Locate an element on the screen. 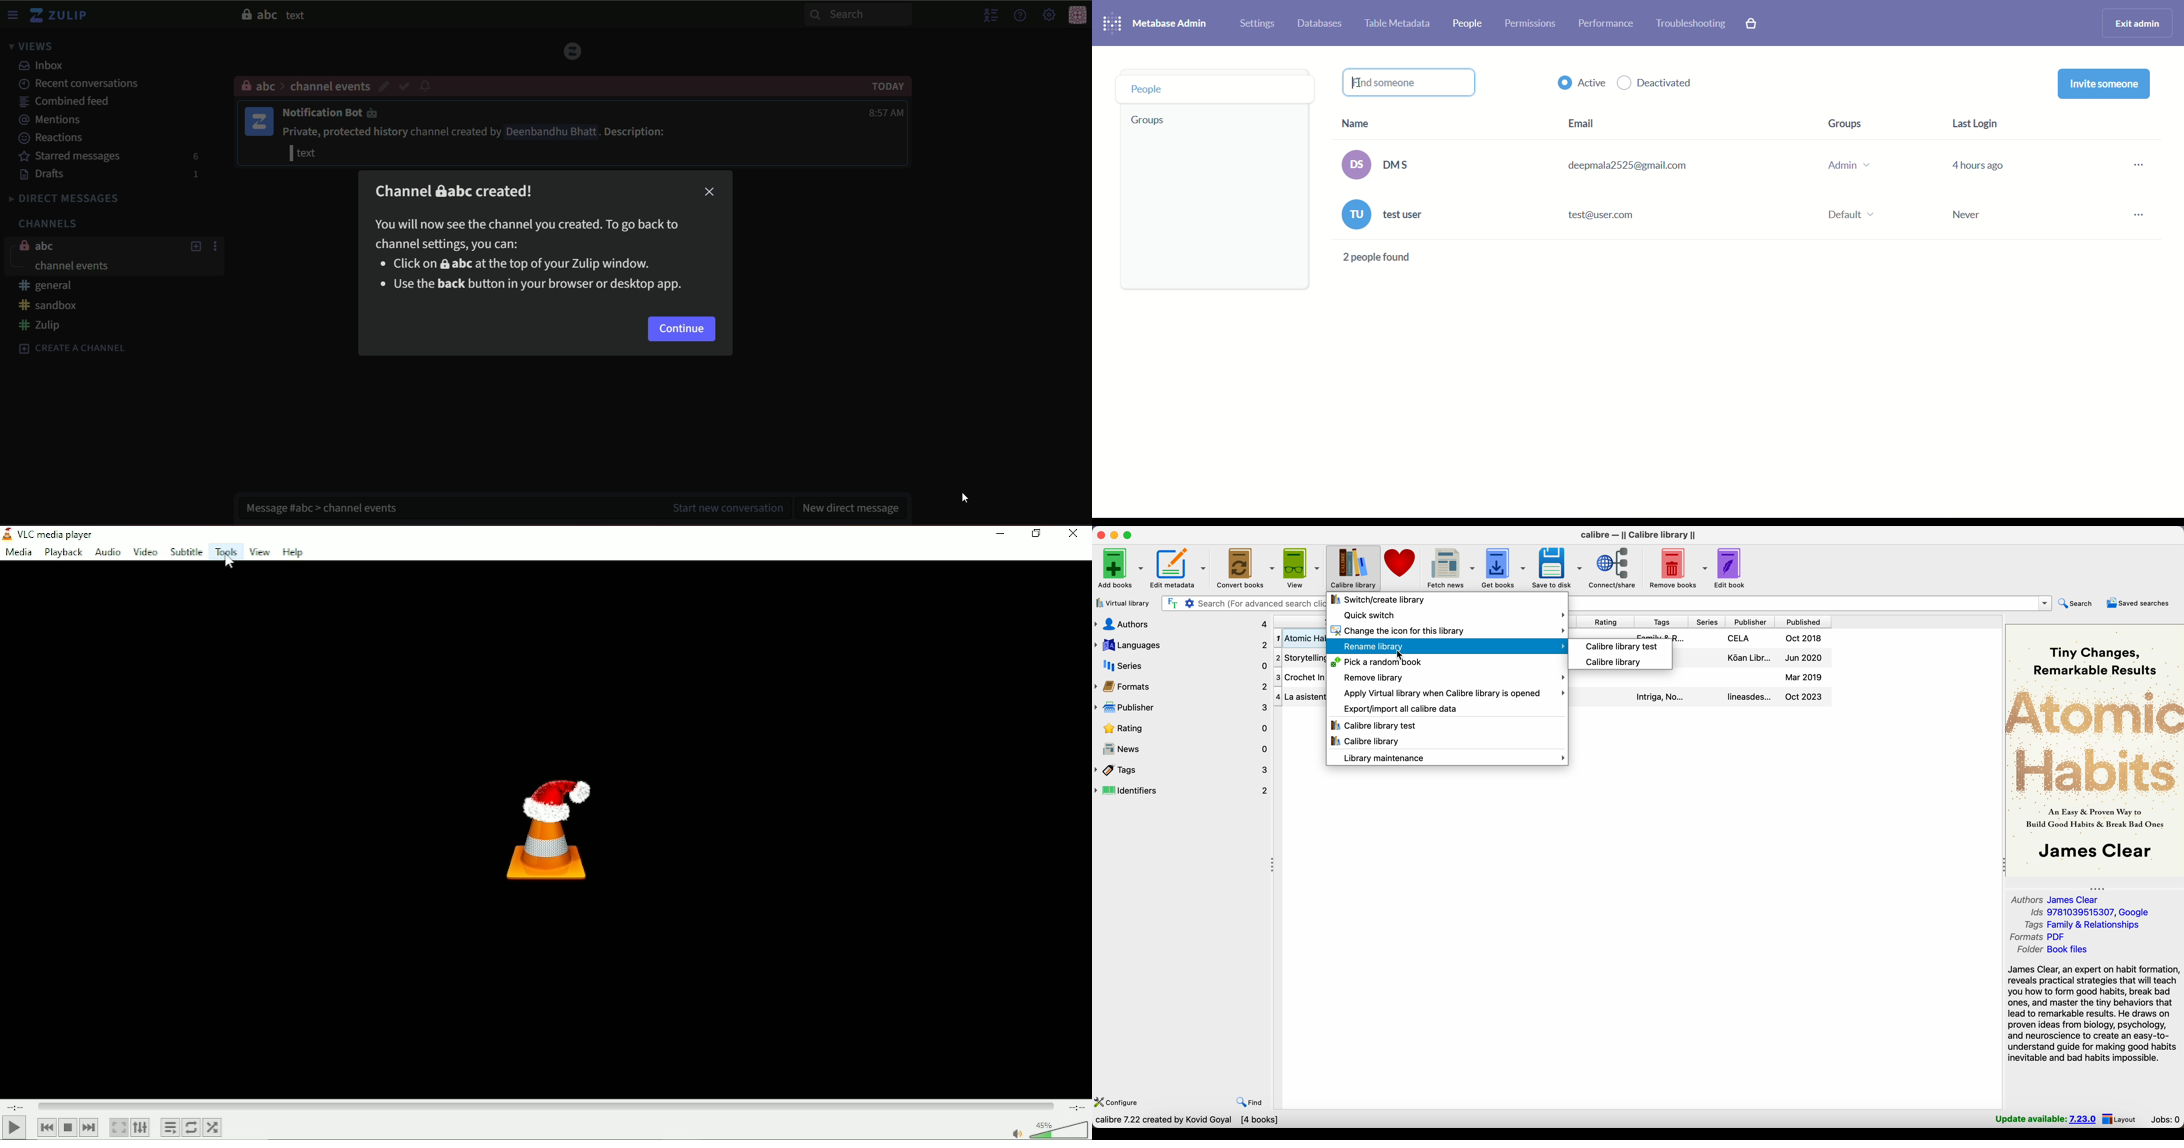 The image size is (2184, 1148). play is located at coordinates (14, 1128).